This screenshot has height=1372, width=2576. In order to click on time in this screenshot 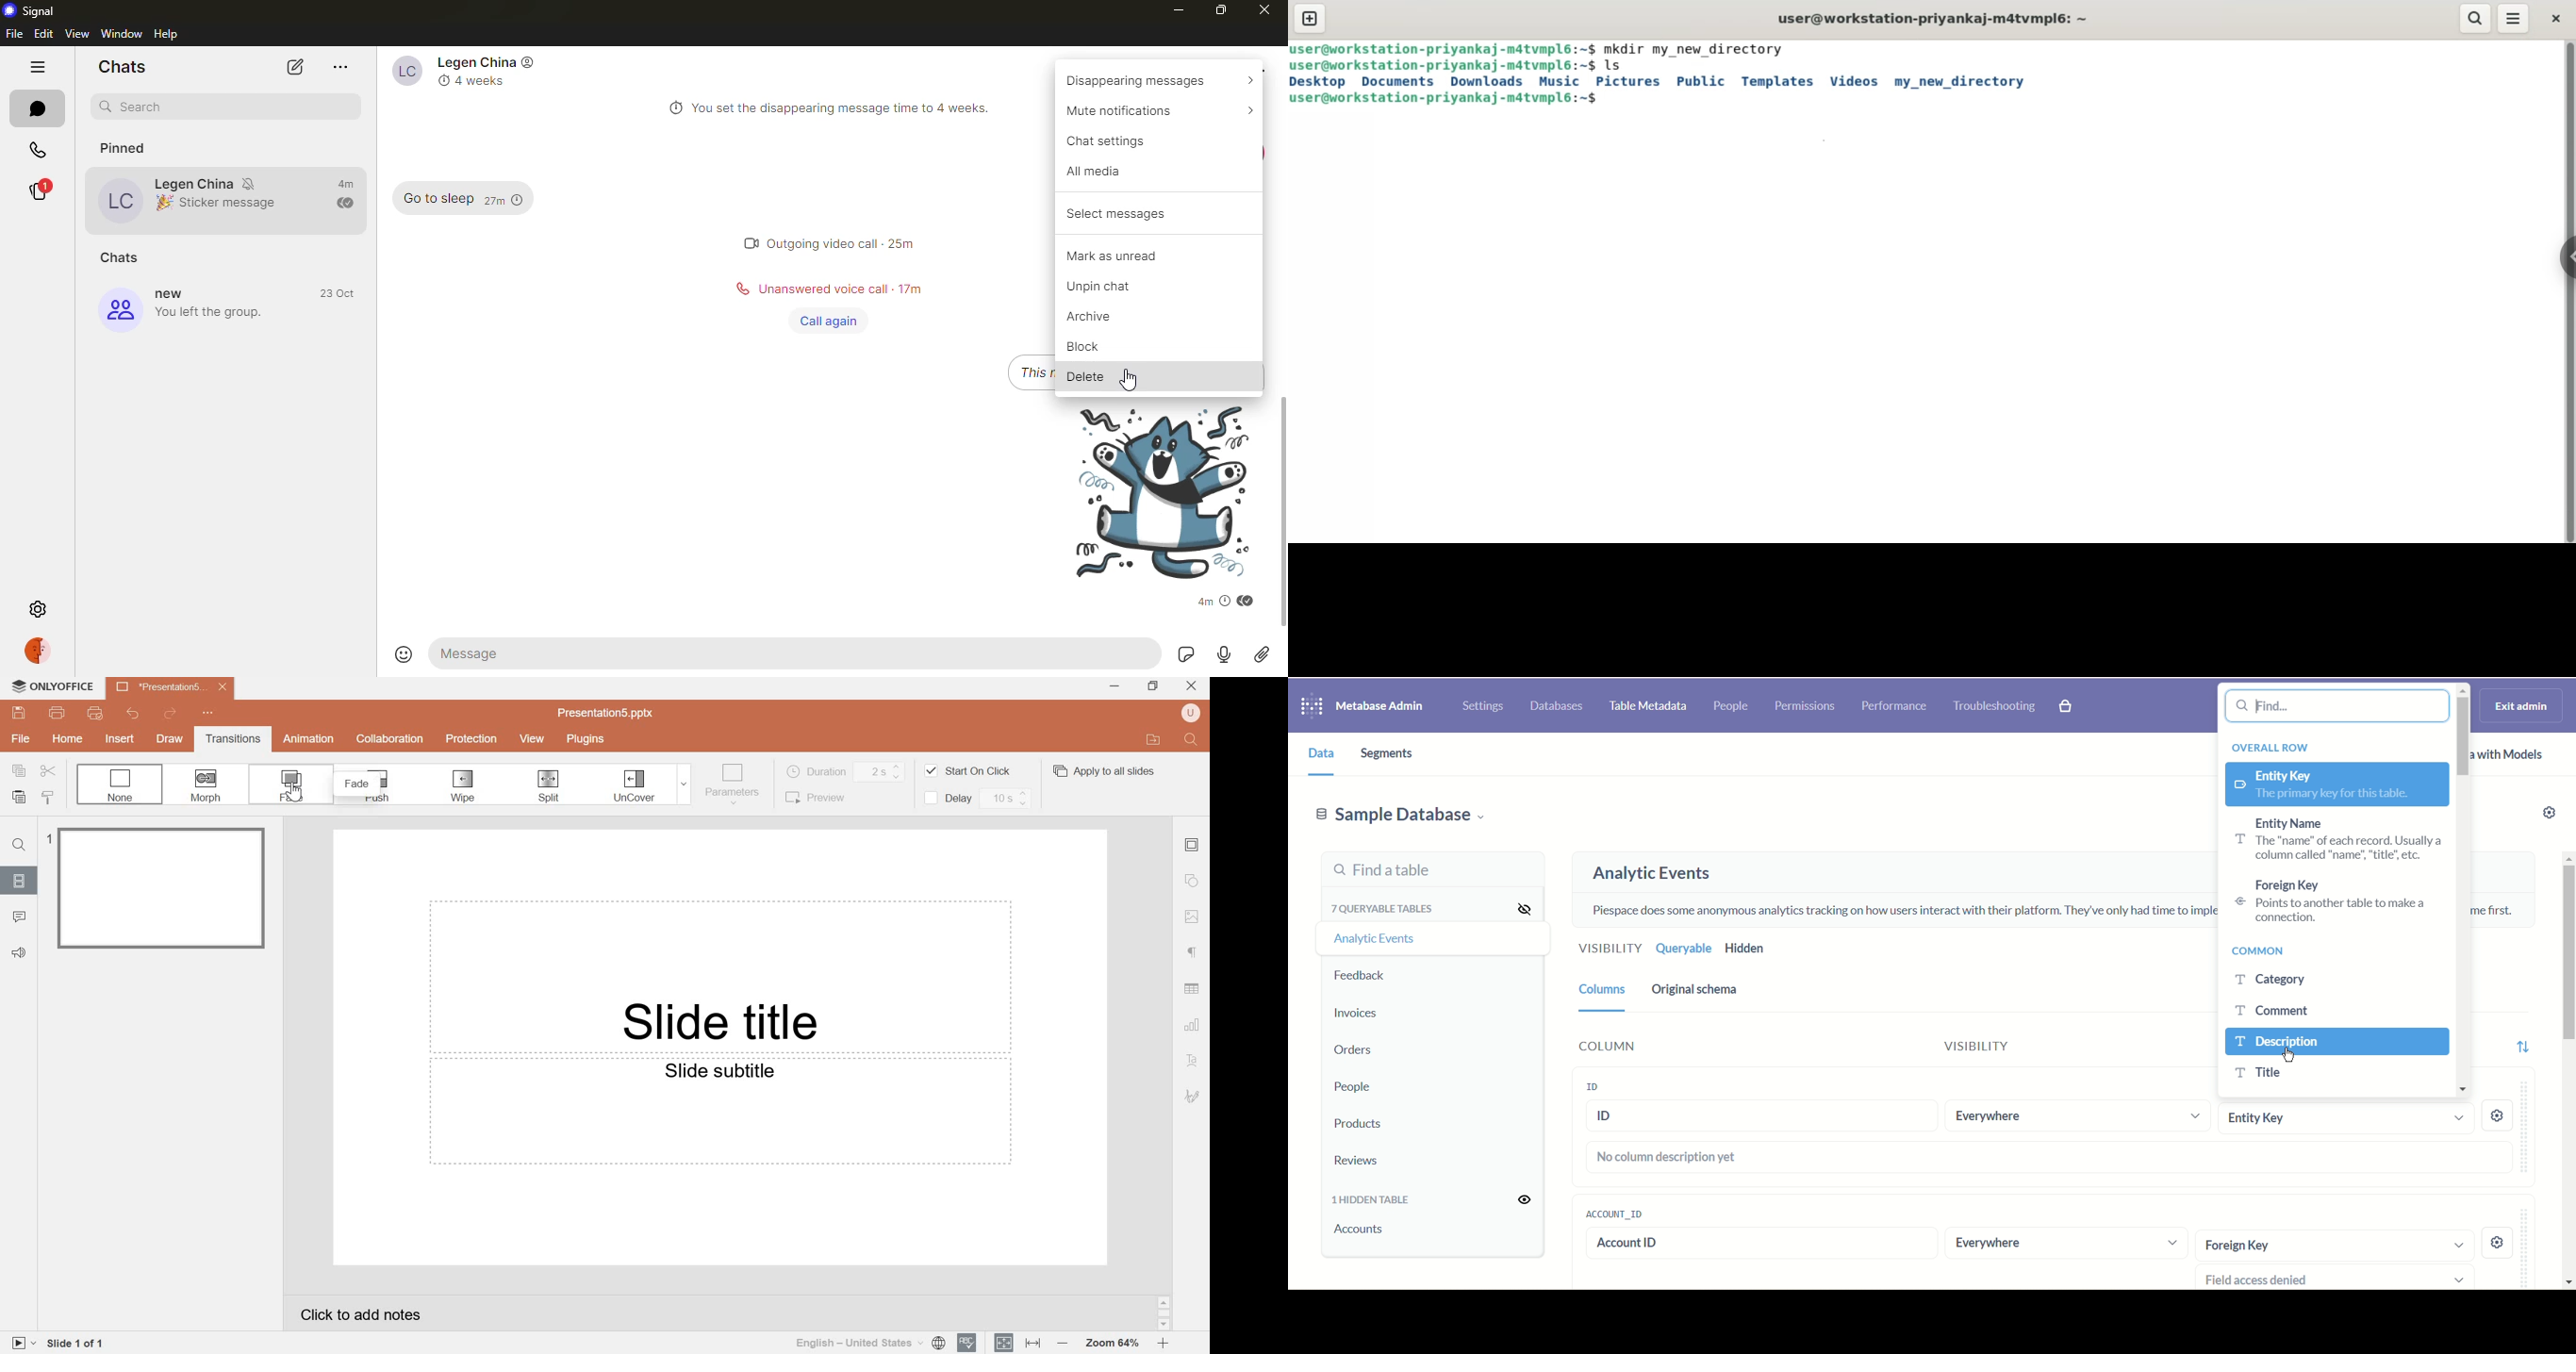, I will do `click(345, 184)`.